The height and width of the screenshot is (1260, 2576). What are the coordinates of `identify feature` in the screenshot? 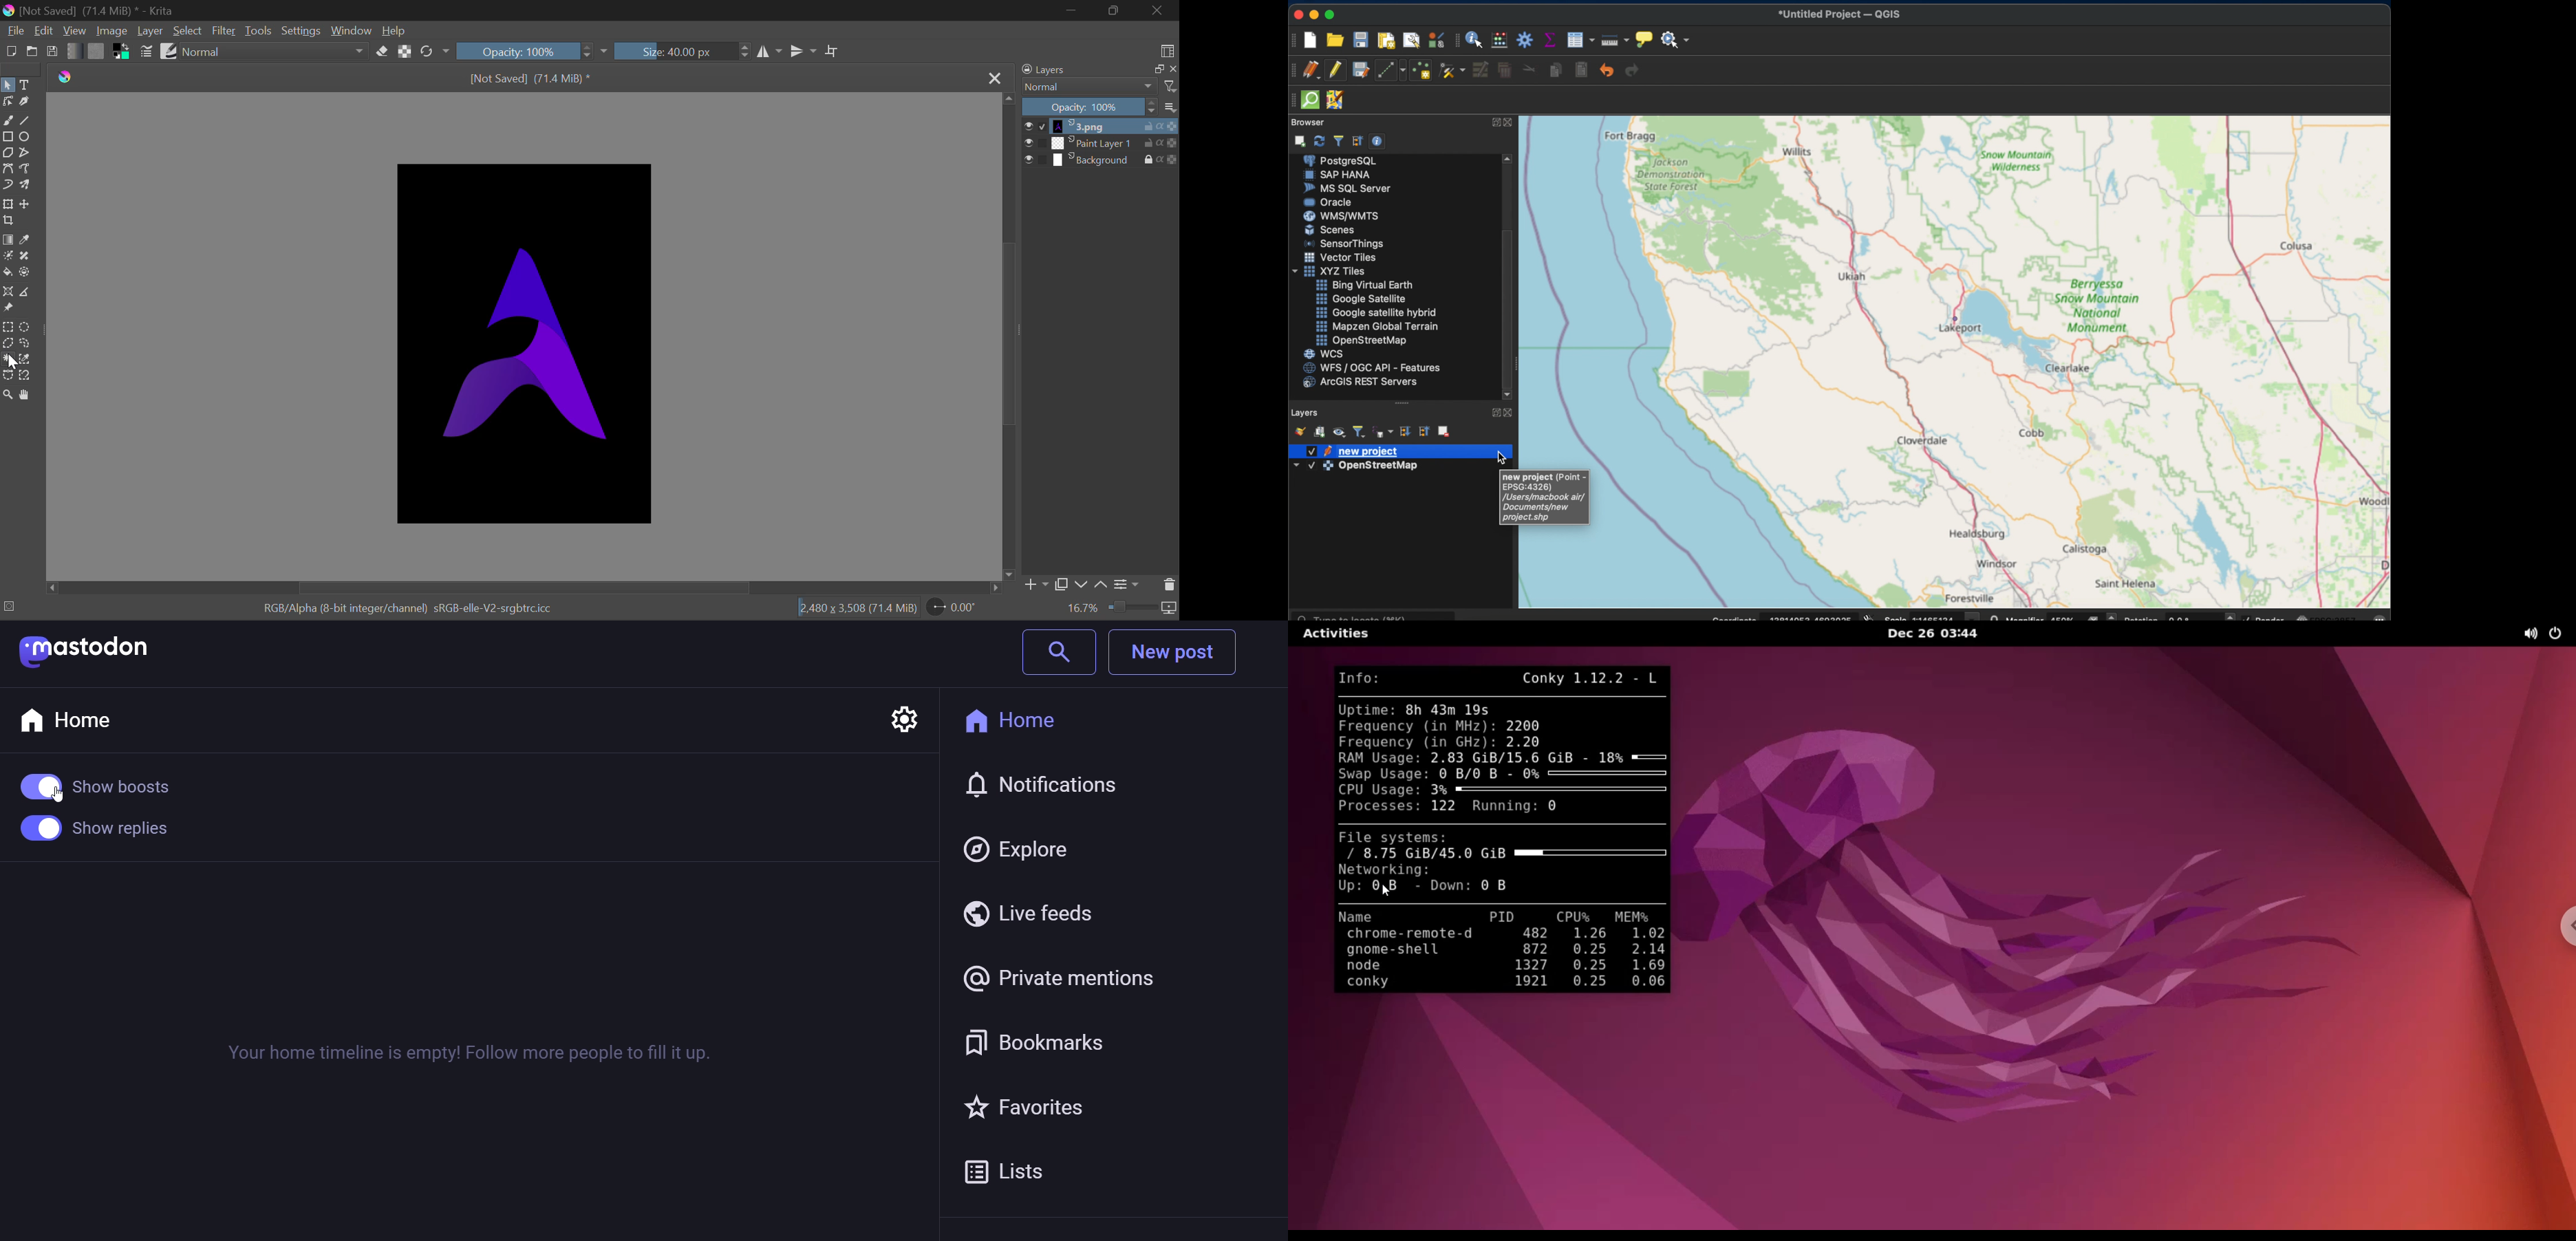 It's located at (1475, 40).